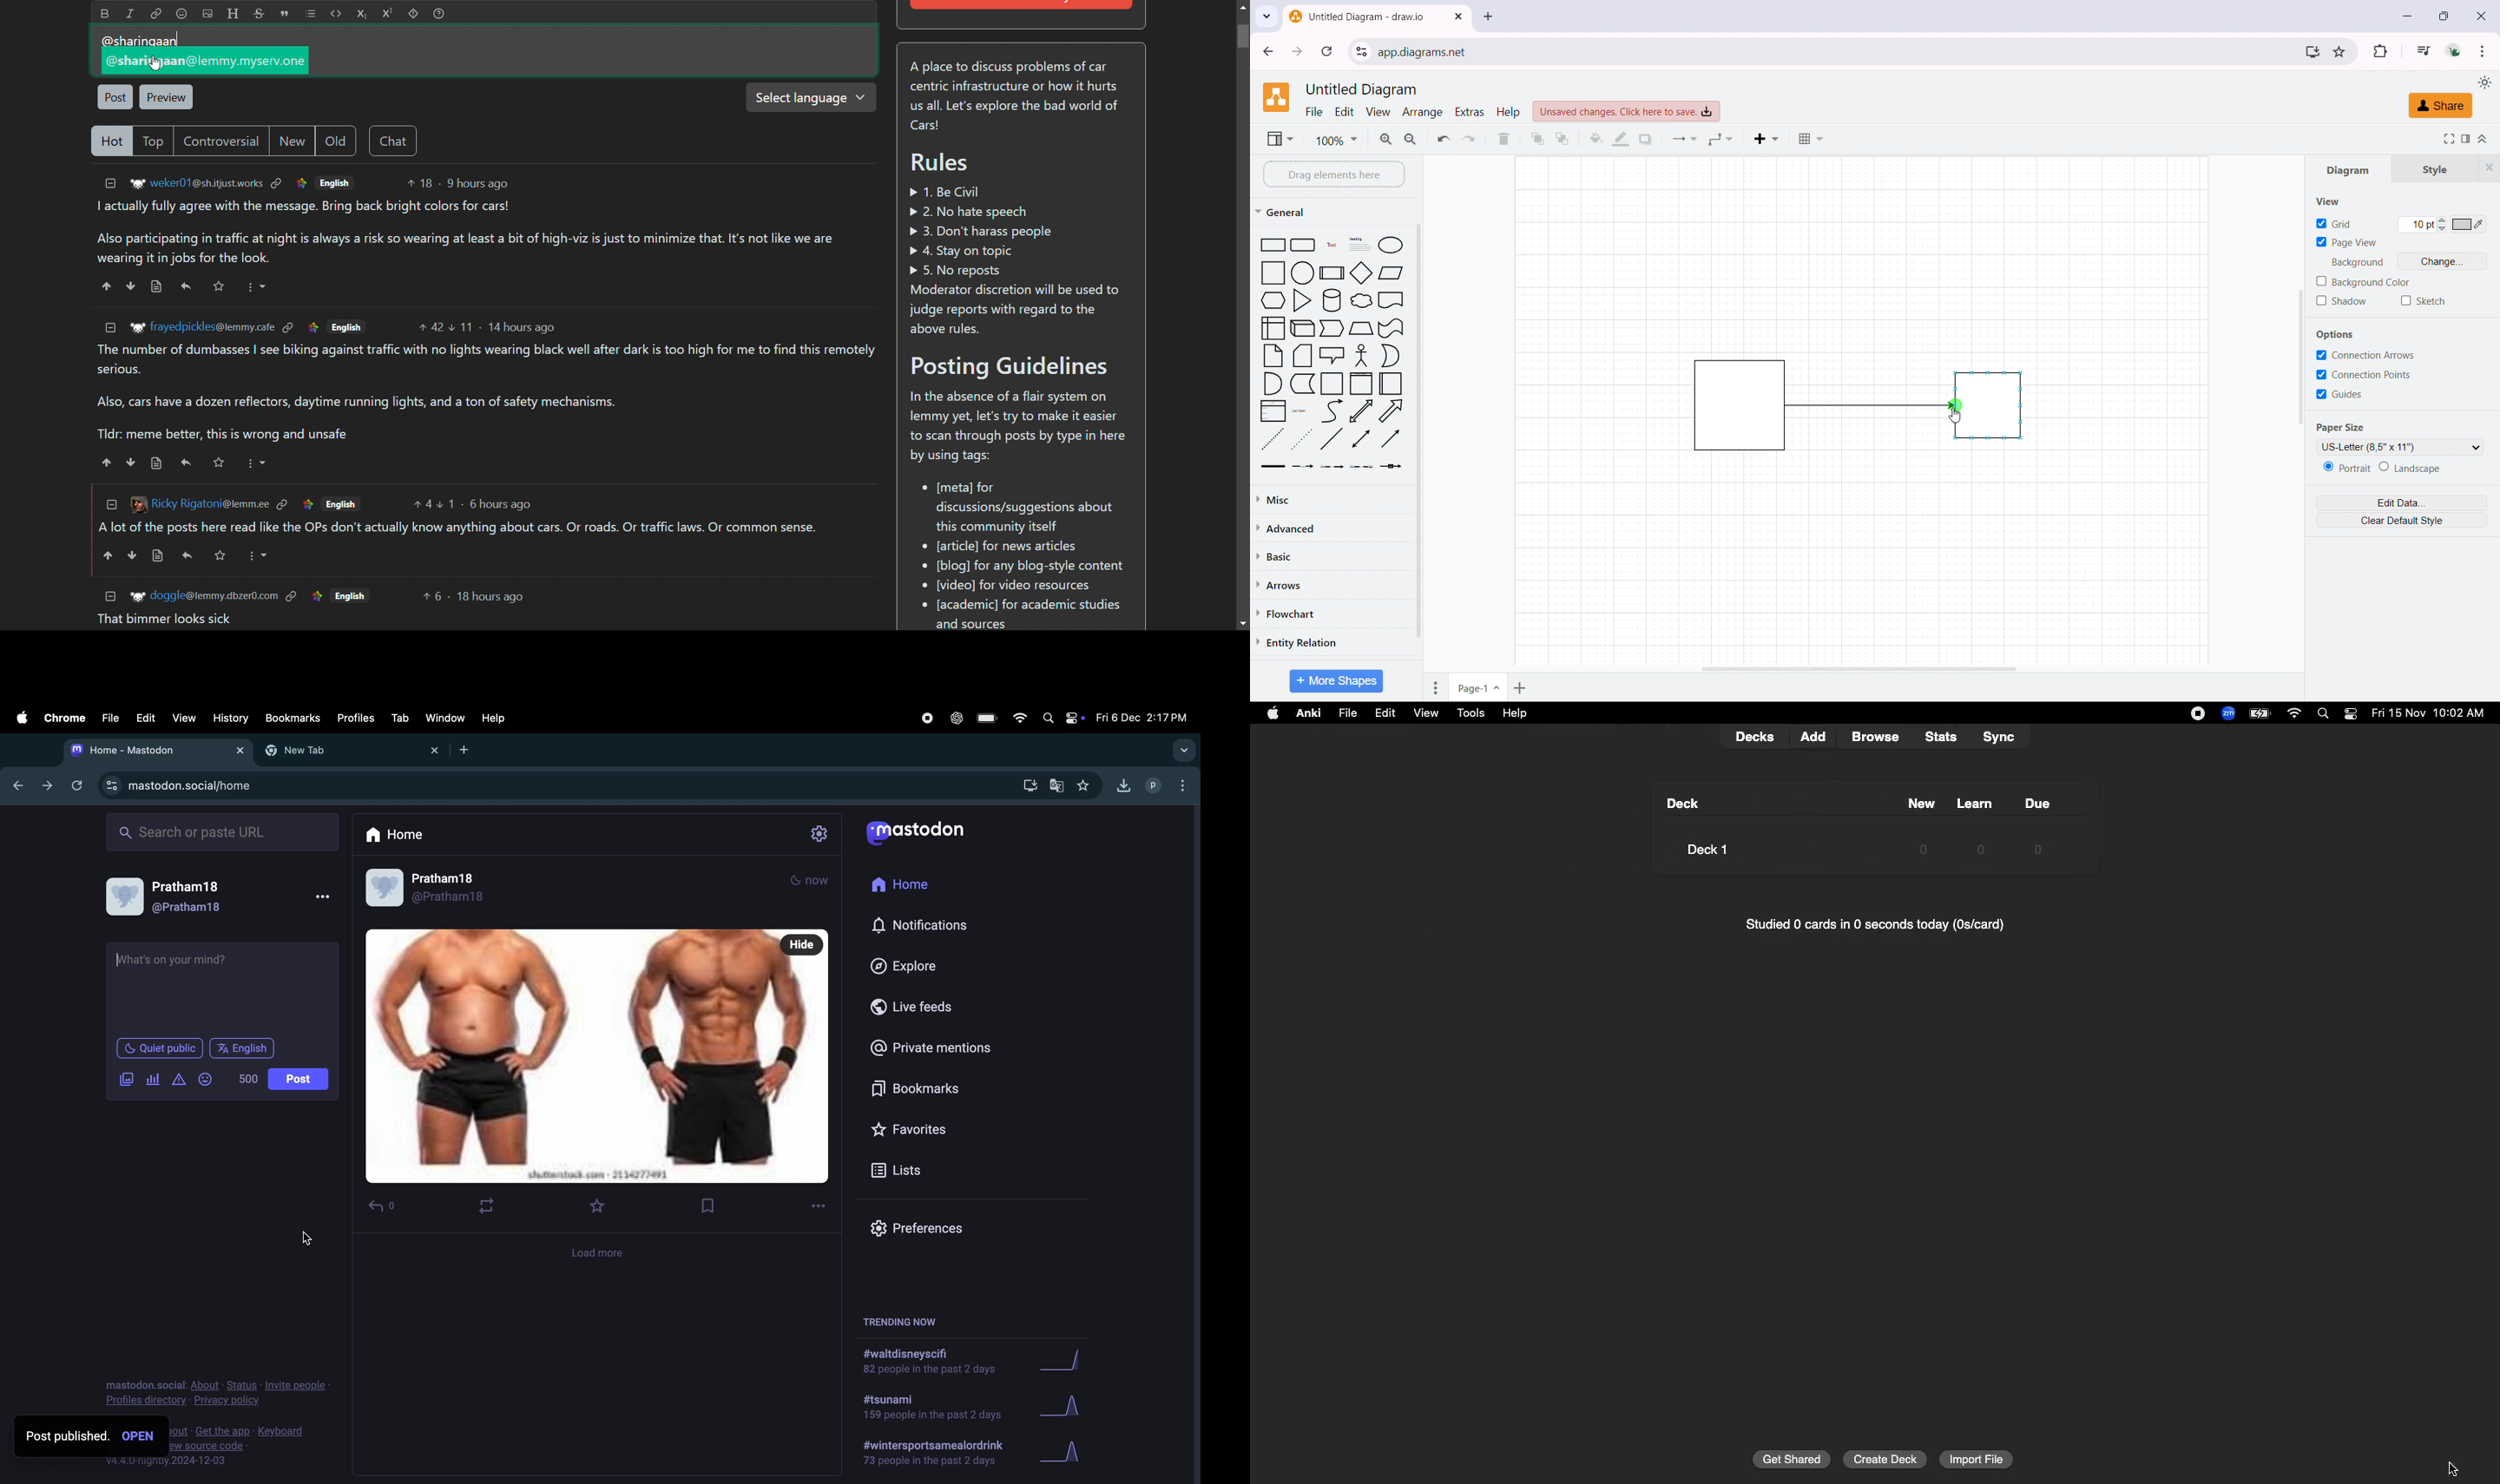 This screenshot has width=2520, height=1484. What do you see at coordinates (291, 140) in the screenshot?
I see `new` at bounding box center [291, 140].